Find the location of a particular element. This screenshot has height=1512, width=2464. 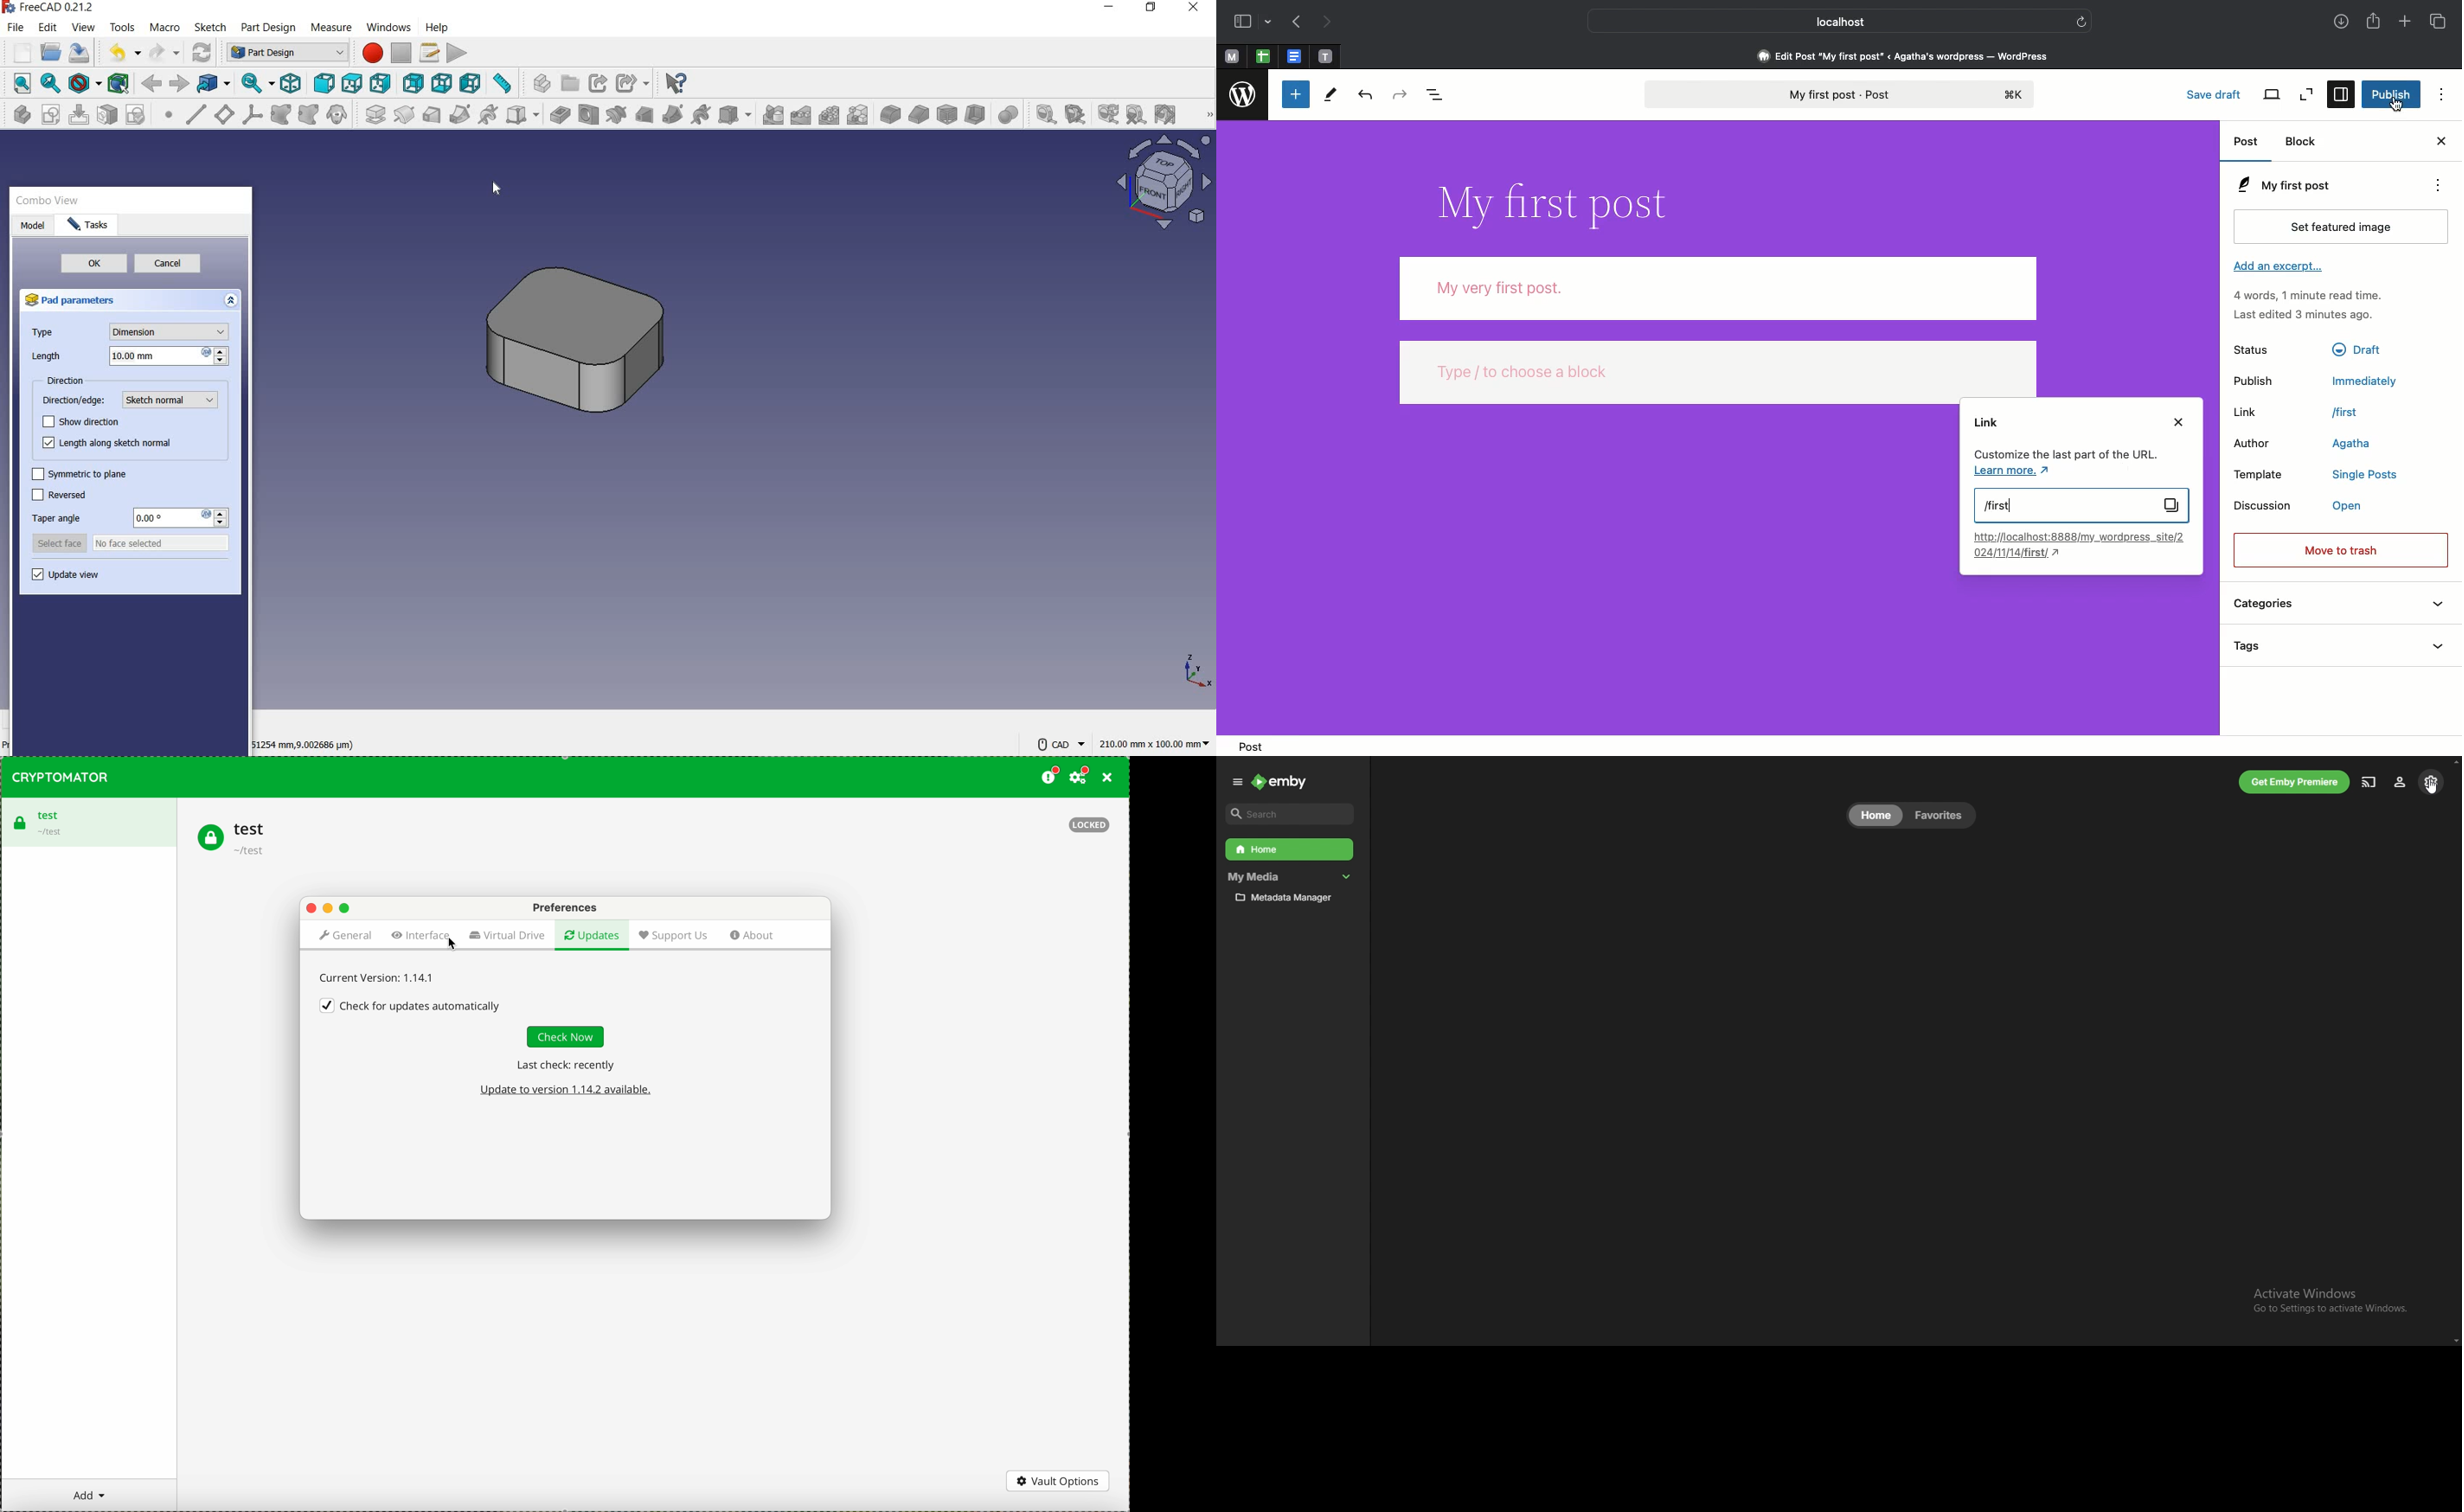

switch between workbenches is located at coordinates (285, 52).